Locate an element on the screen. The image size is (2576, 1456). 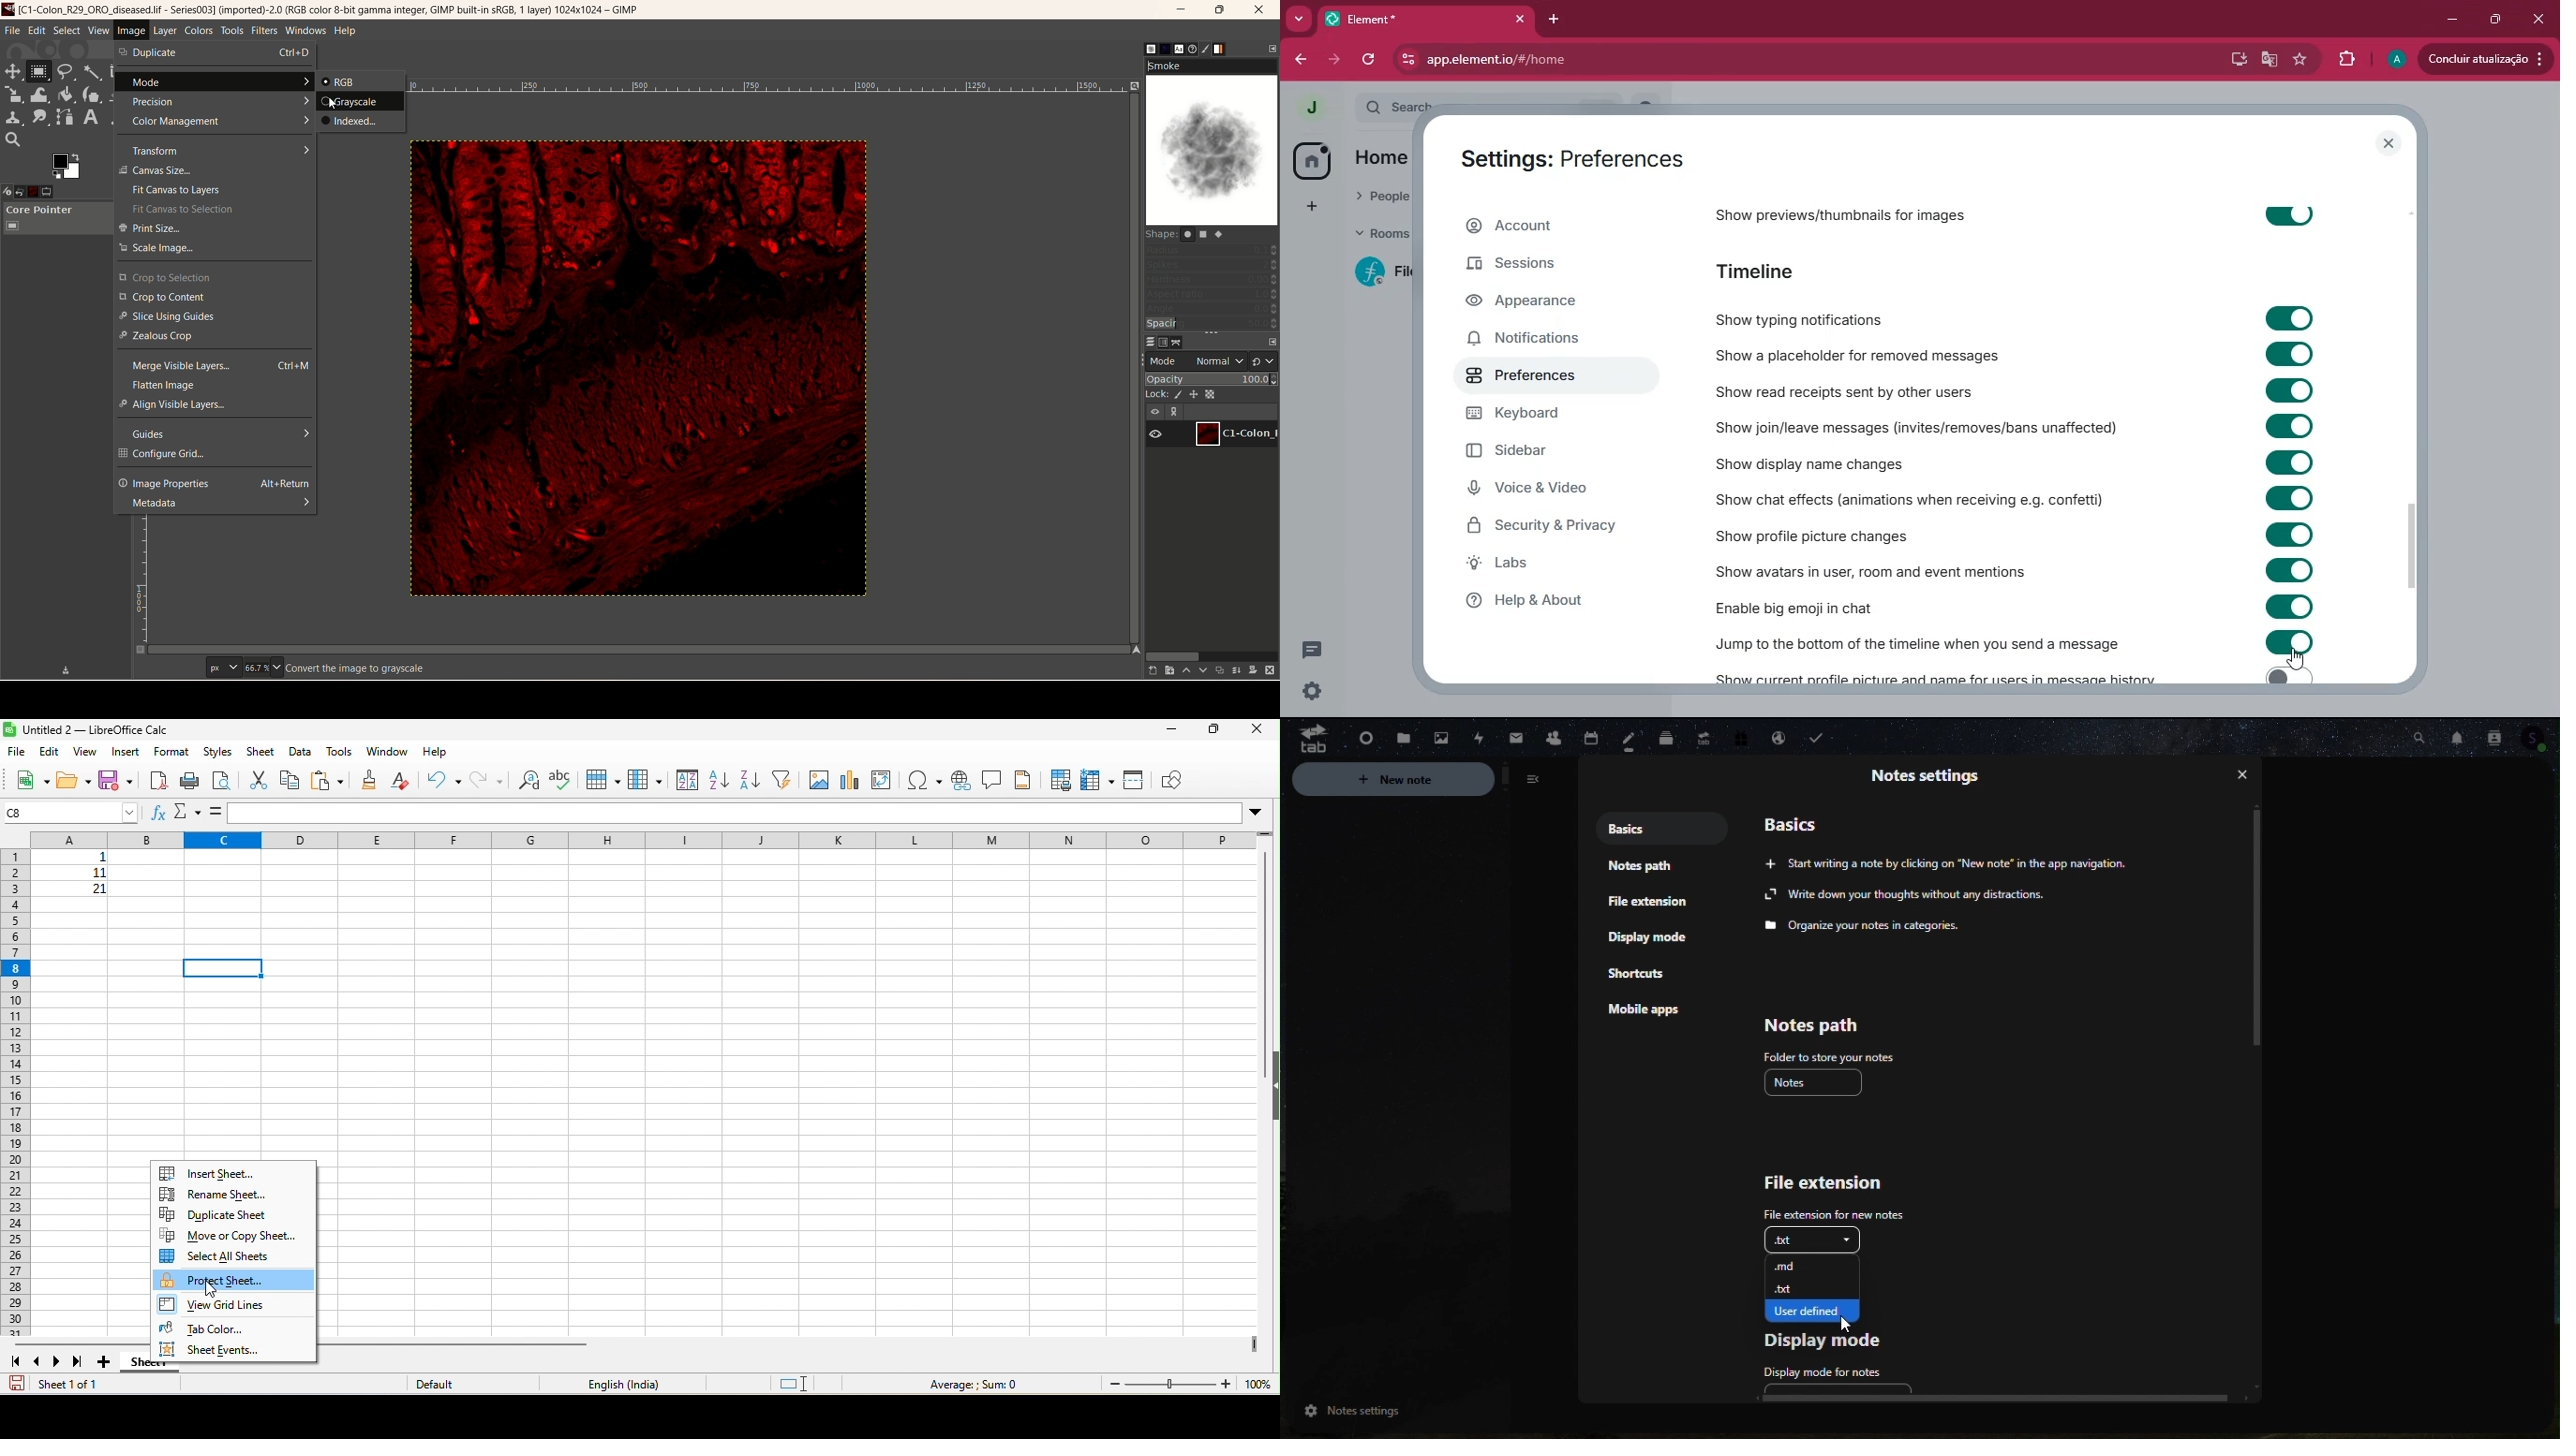
close is located at coordinates (2538, 19).